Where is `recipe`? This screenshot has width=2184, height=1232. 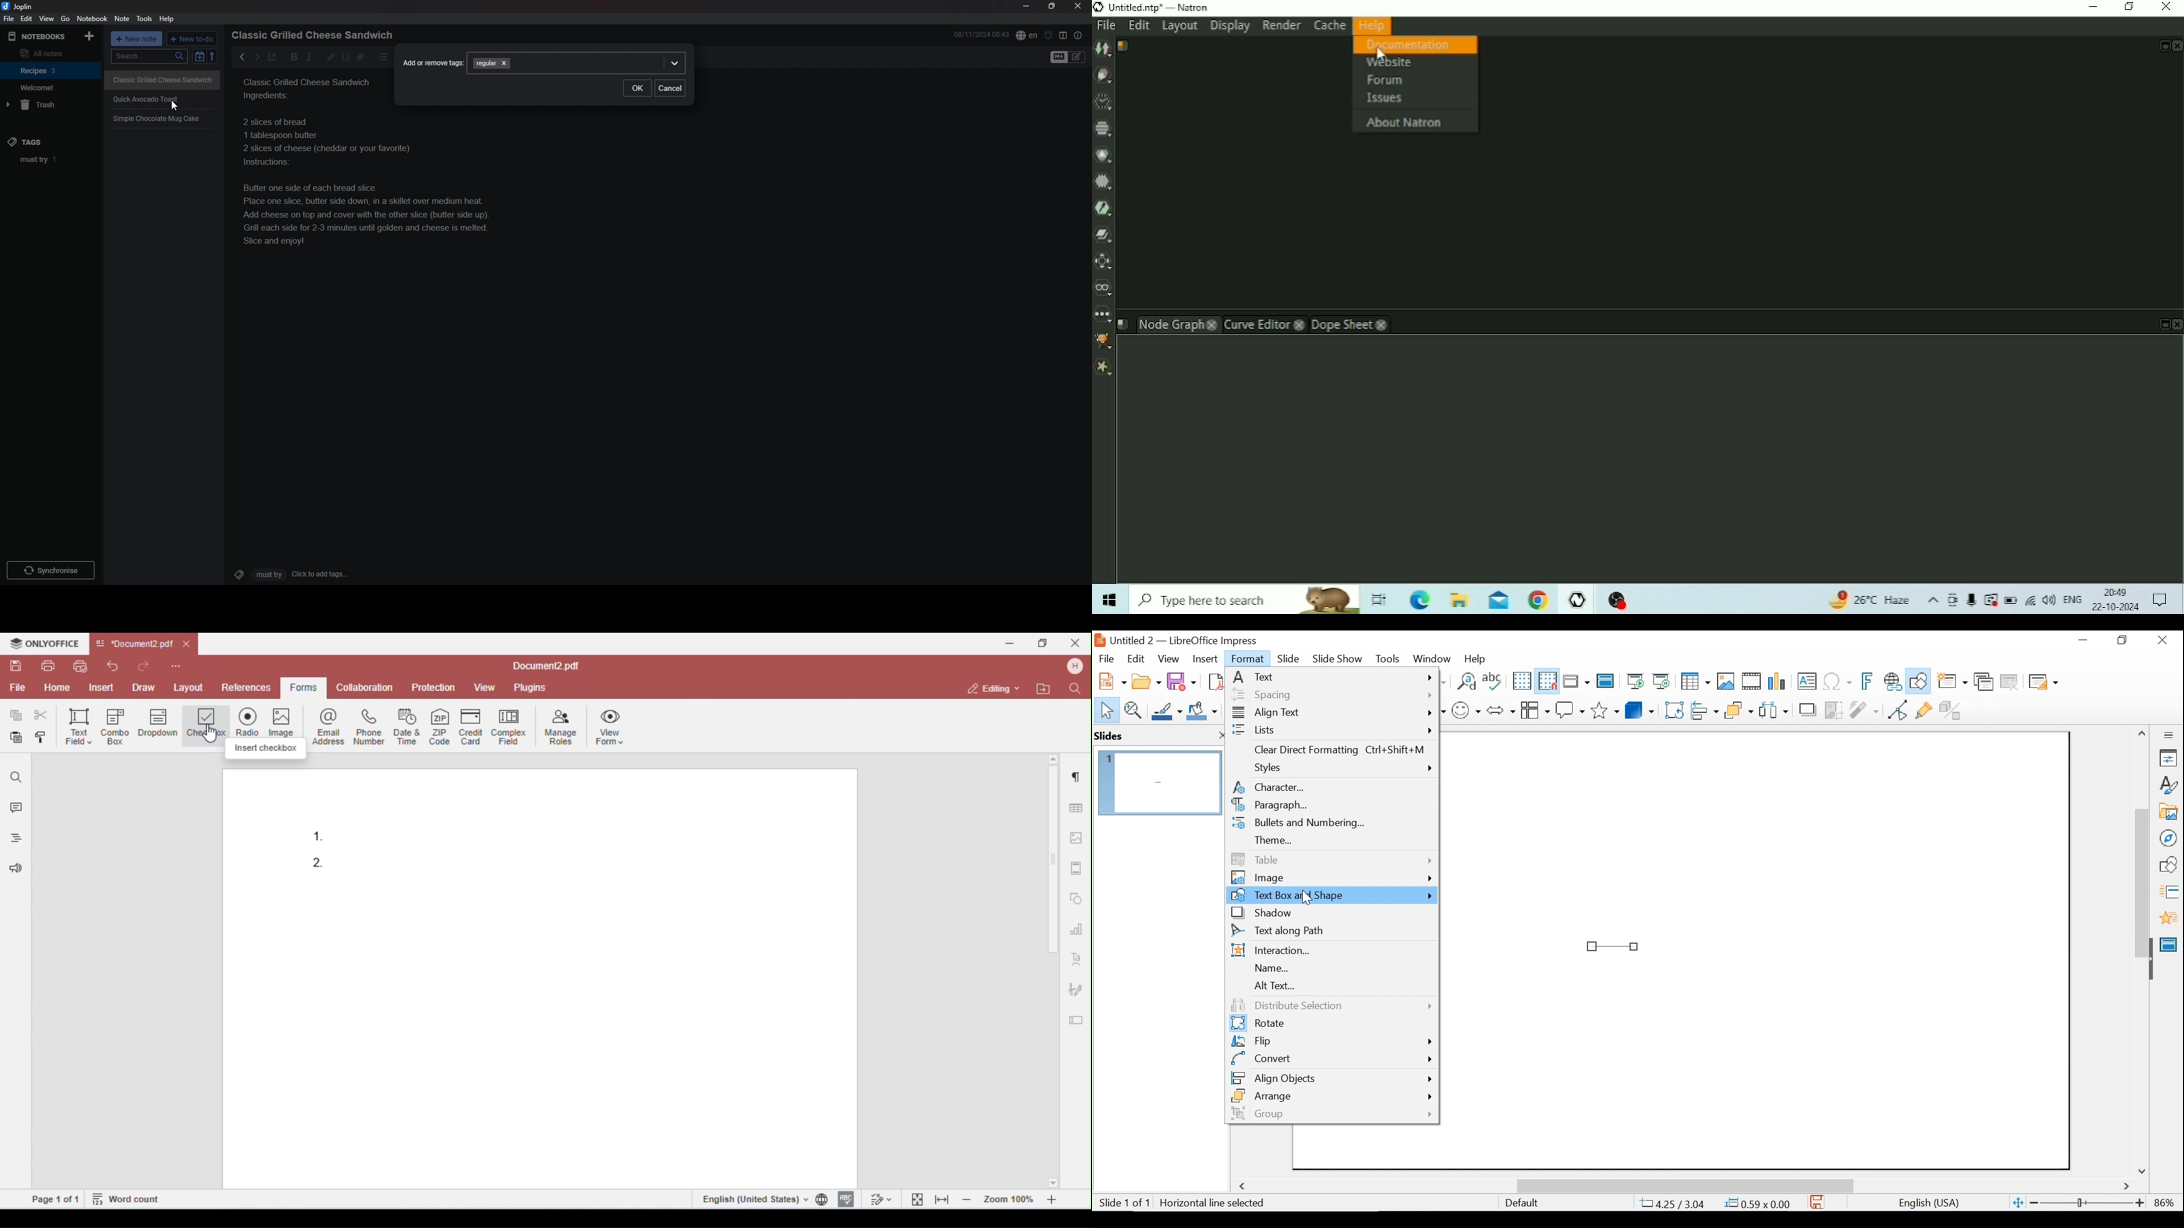
recipe is located at coordinates (146, 99).